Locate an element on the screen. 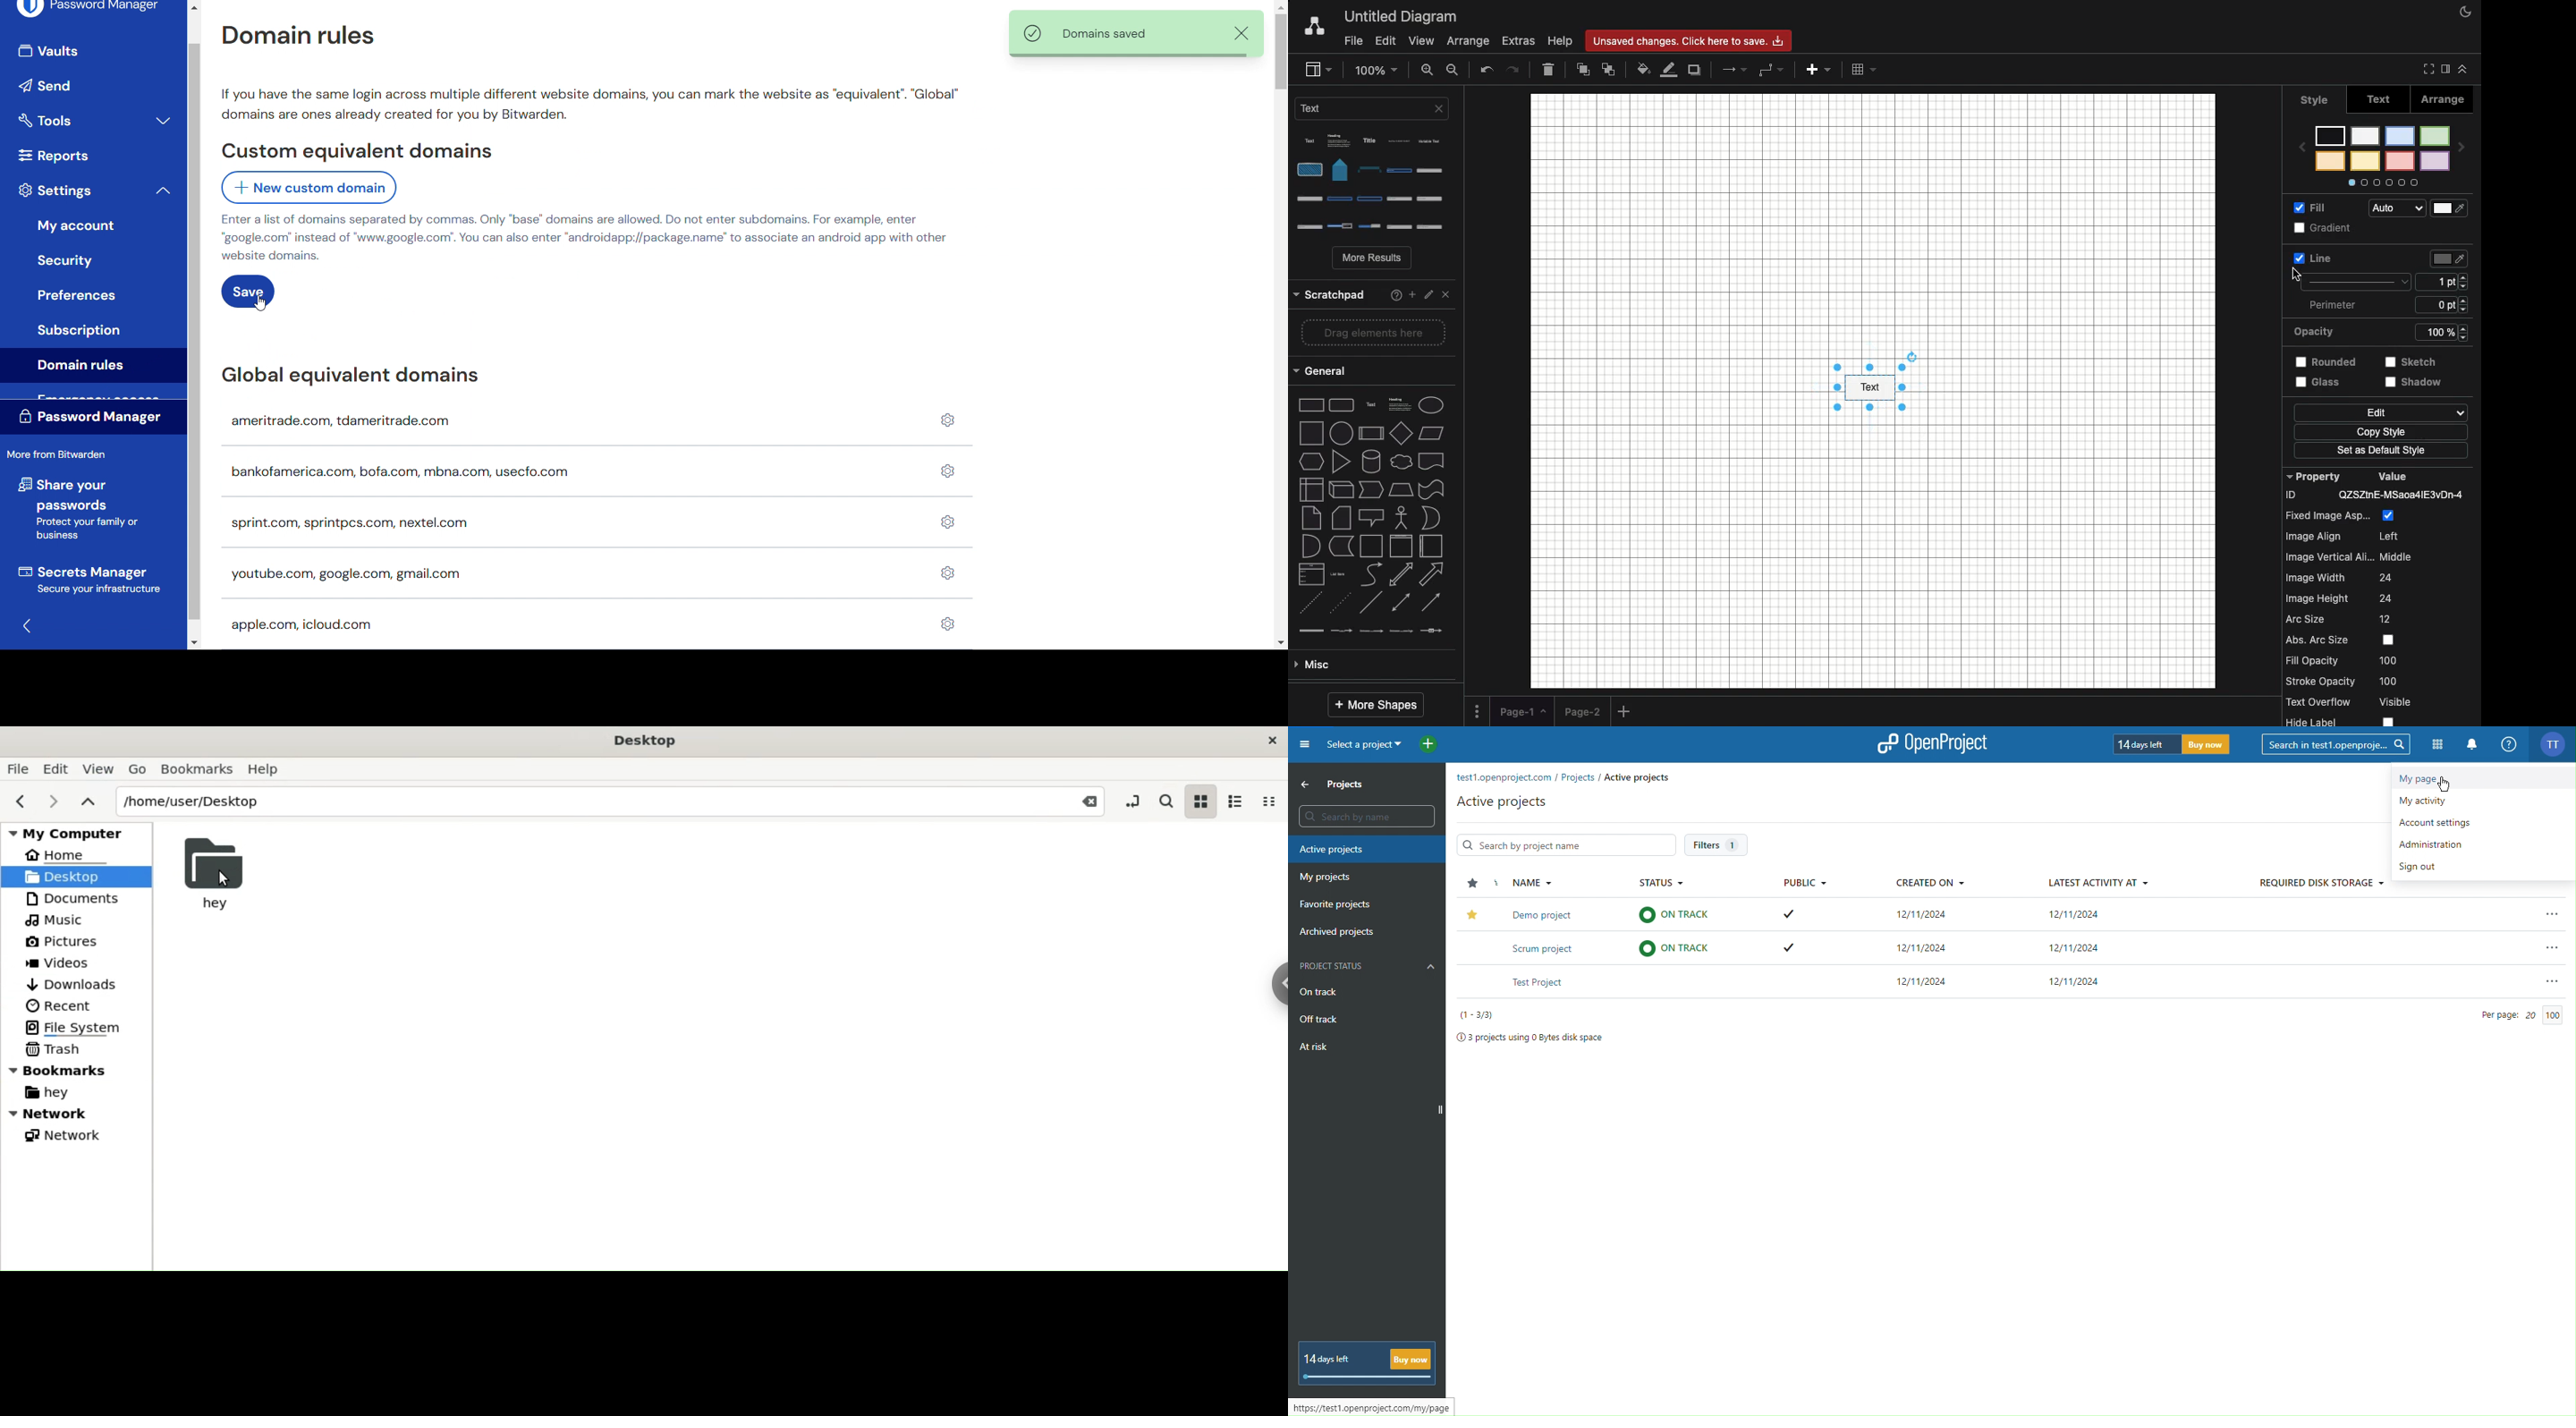 This screenshot has width=2576, height=1428. Untitled is located at coordinates (1402, 17).